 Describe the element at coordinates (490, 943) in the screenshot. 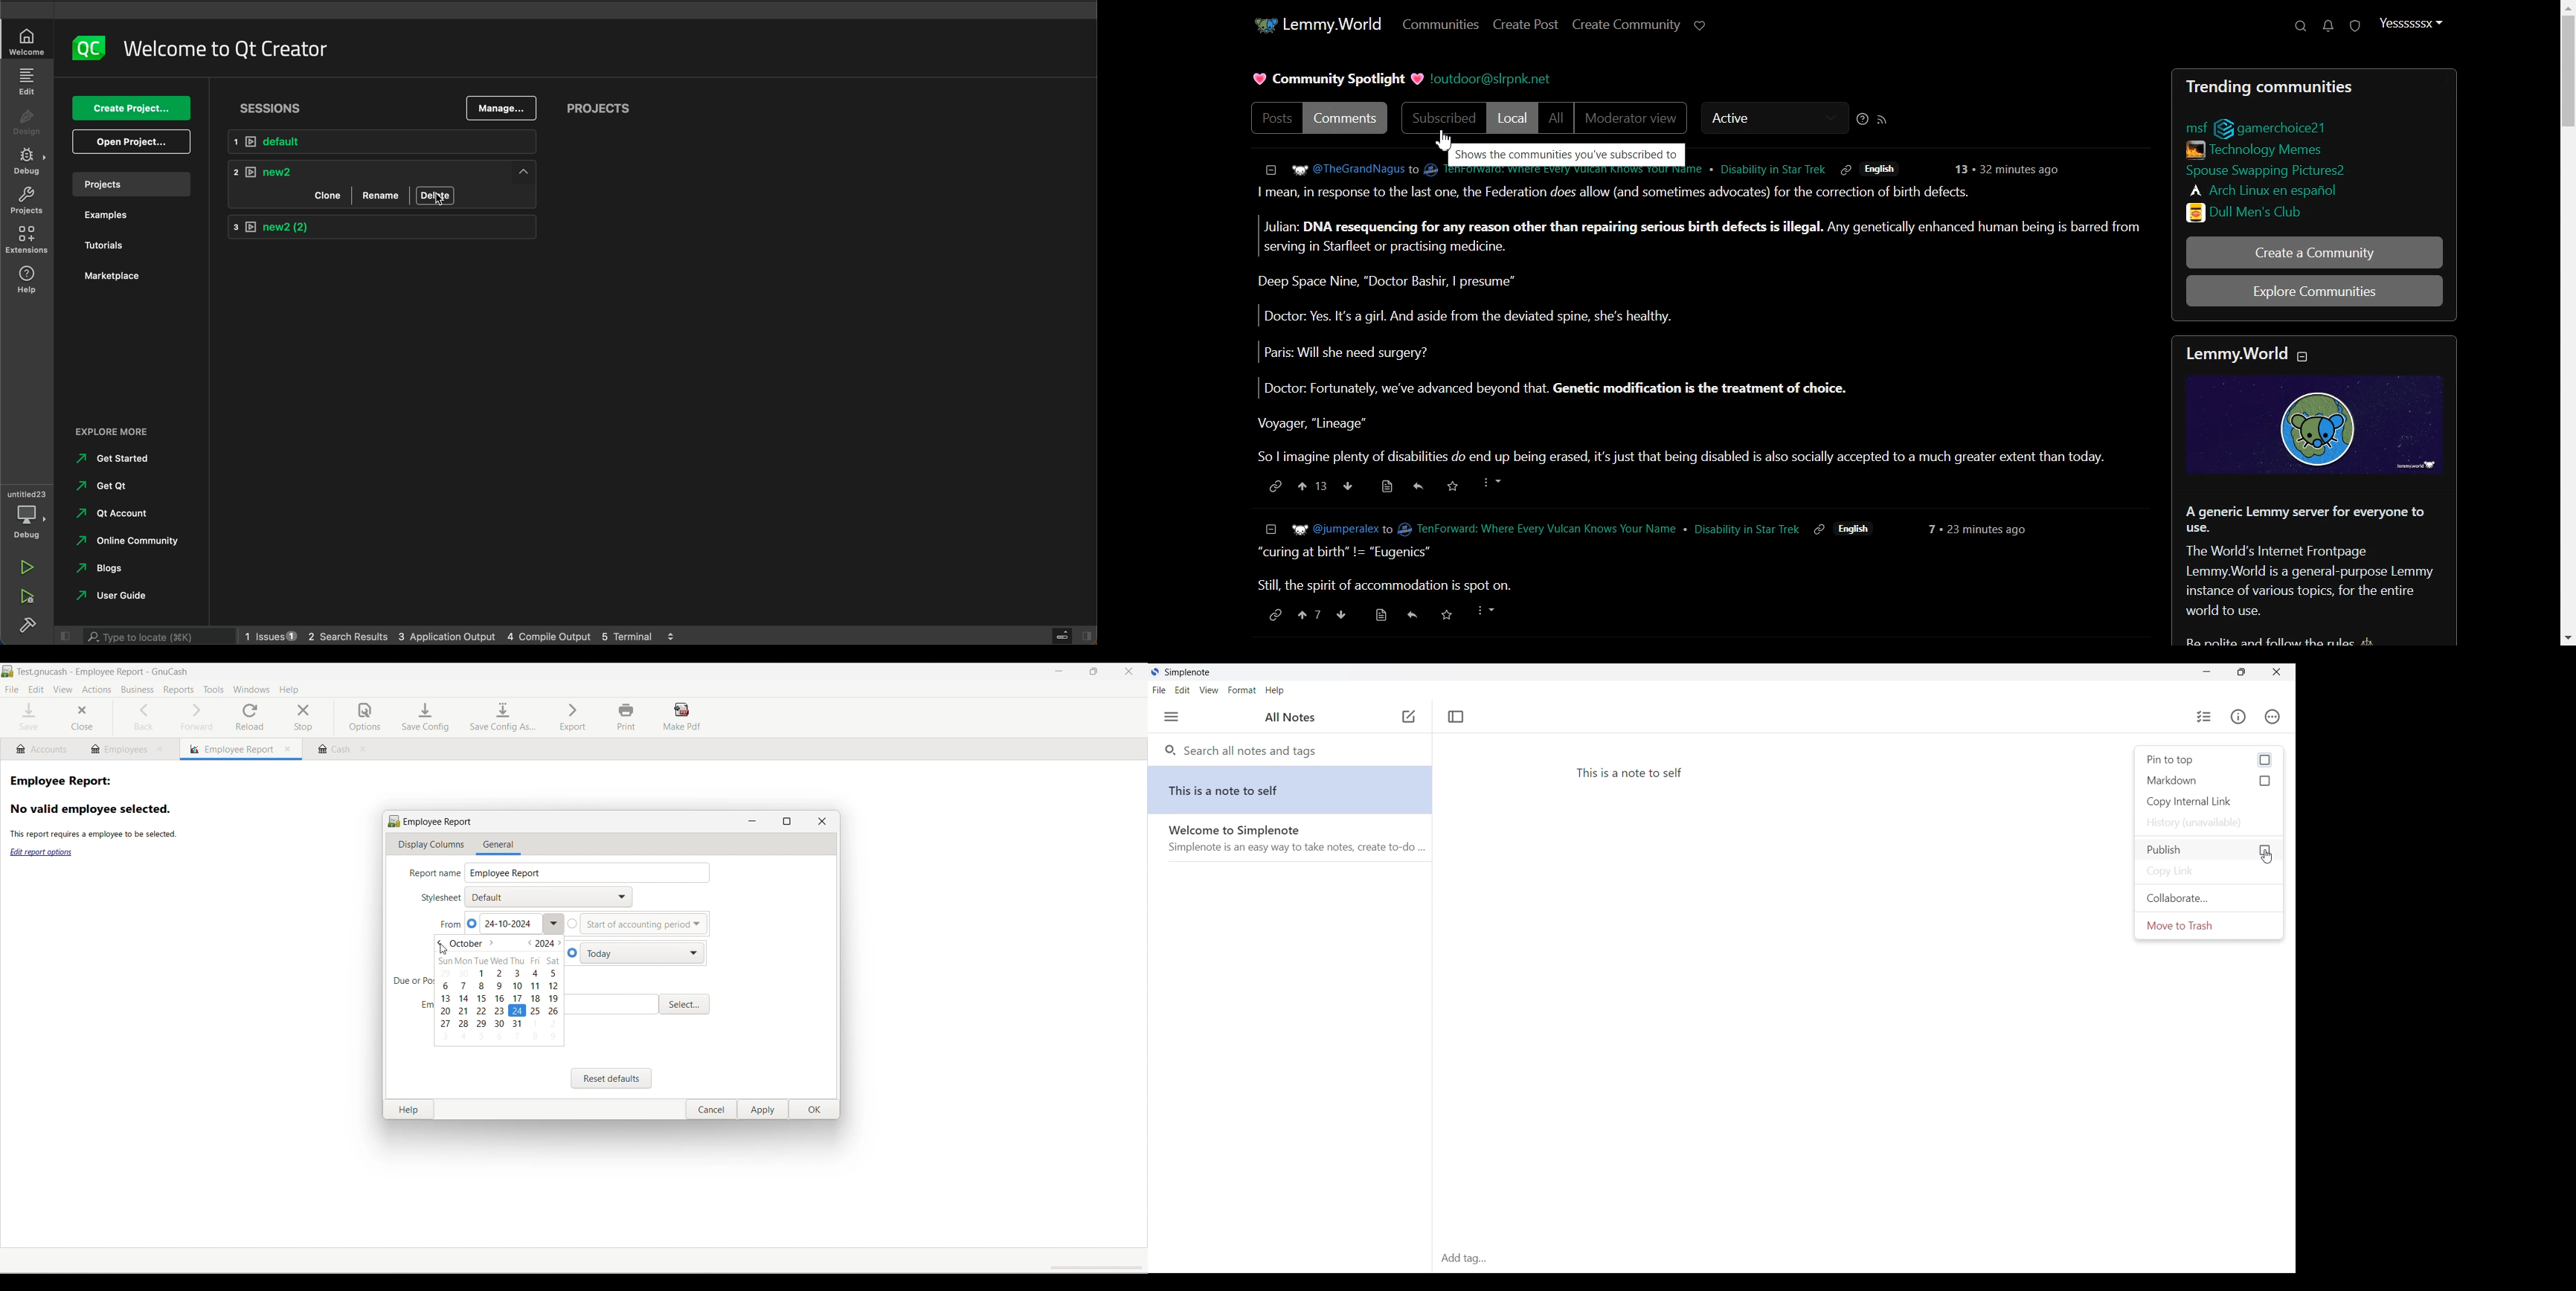

I see `Go to next month` at that location.